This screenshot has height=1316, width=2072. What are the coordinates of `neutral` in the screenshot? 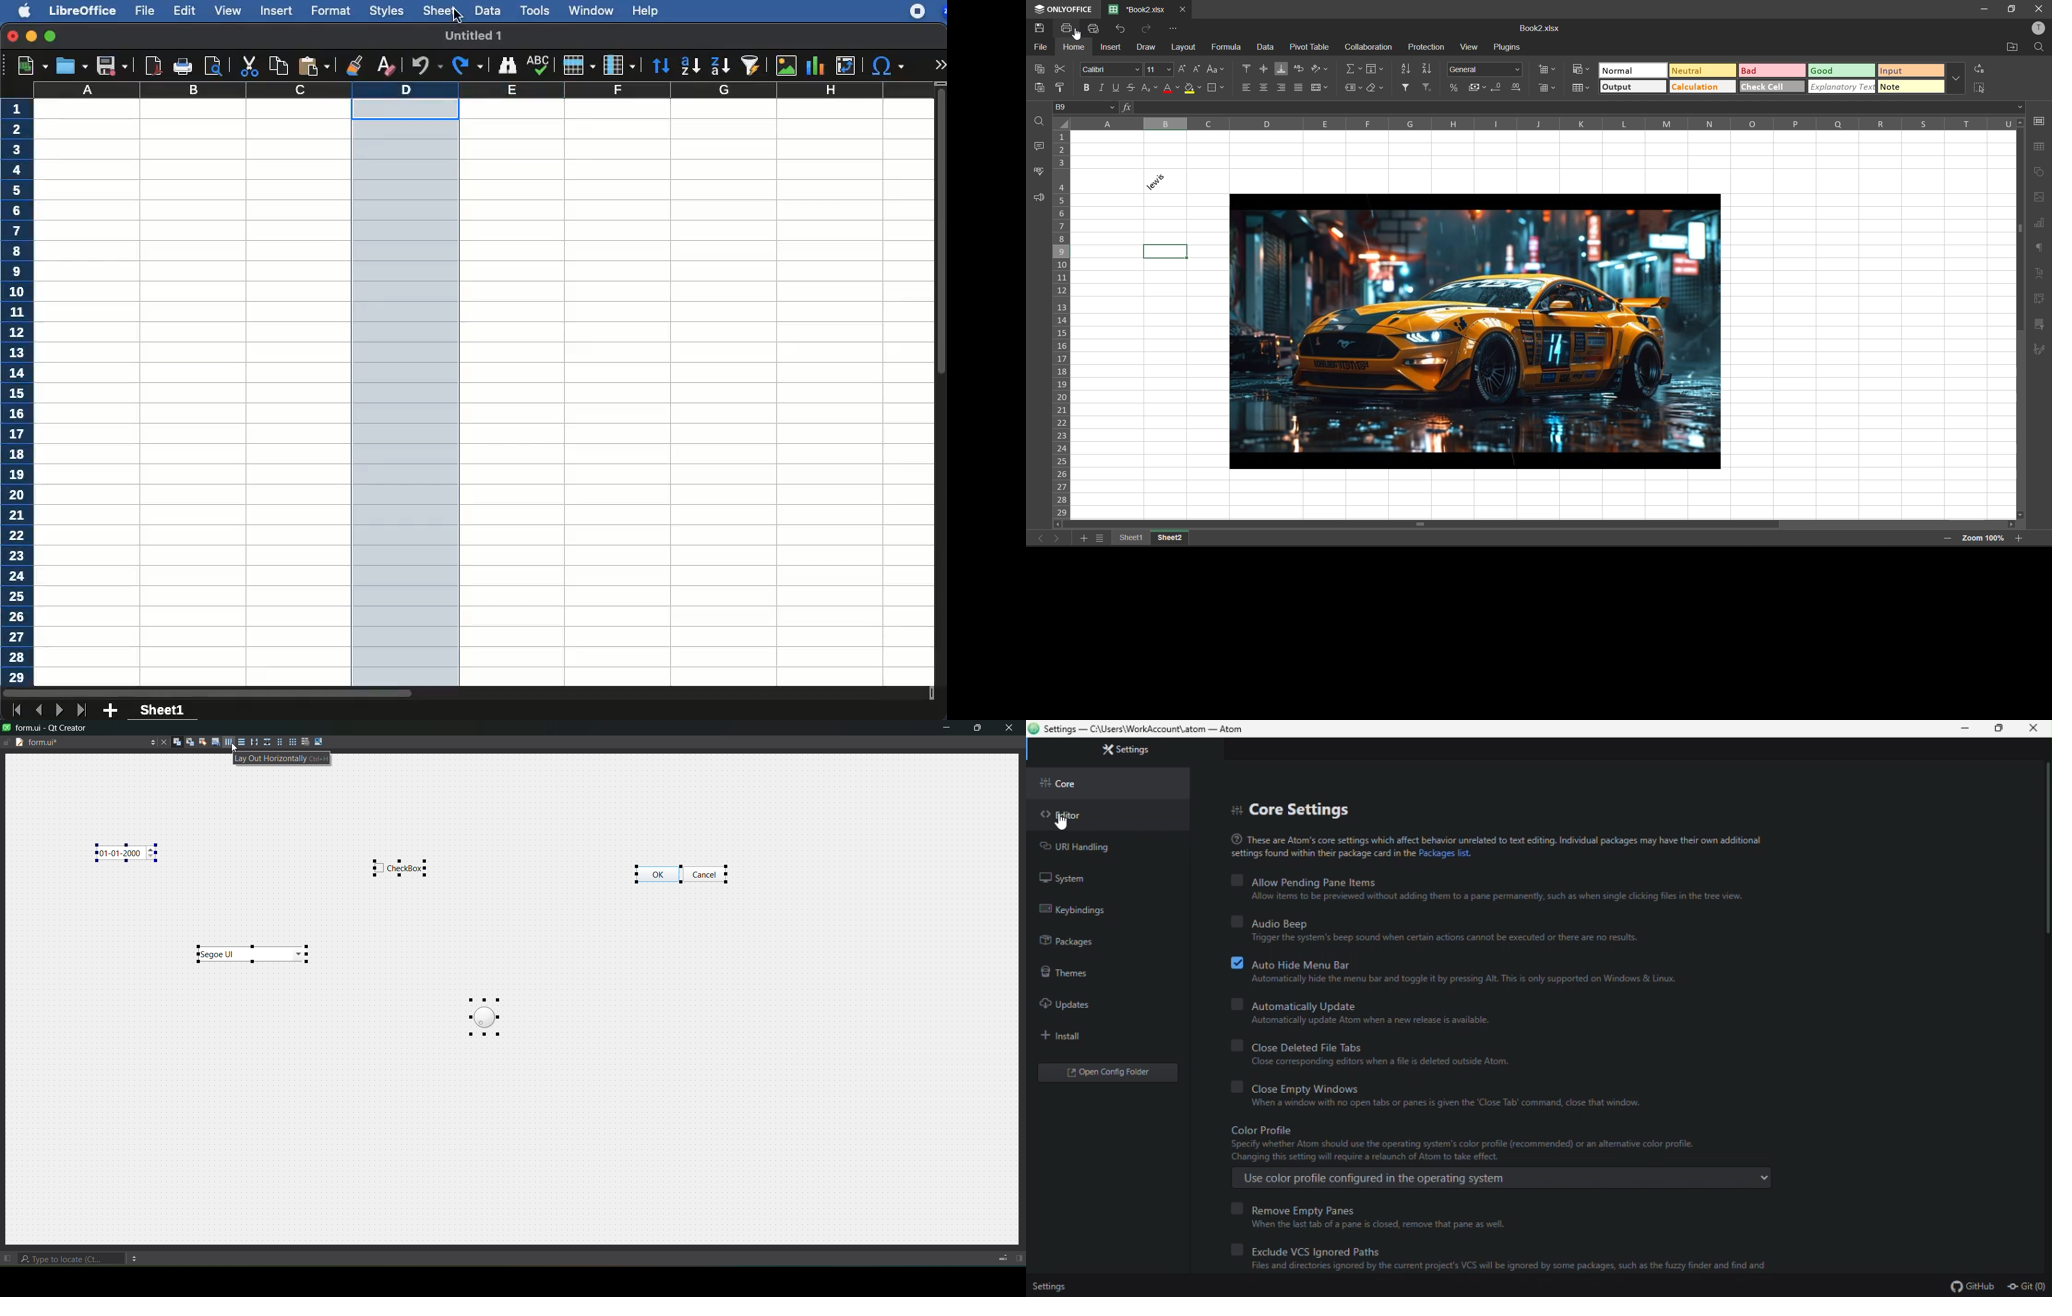 It's located at (1699, 71).